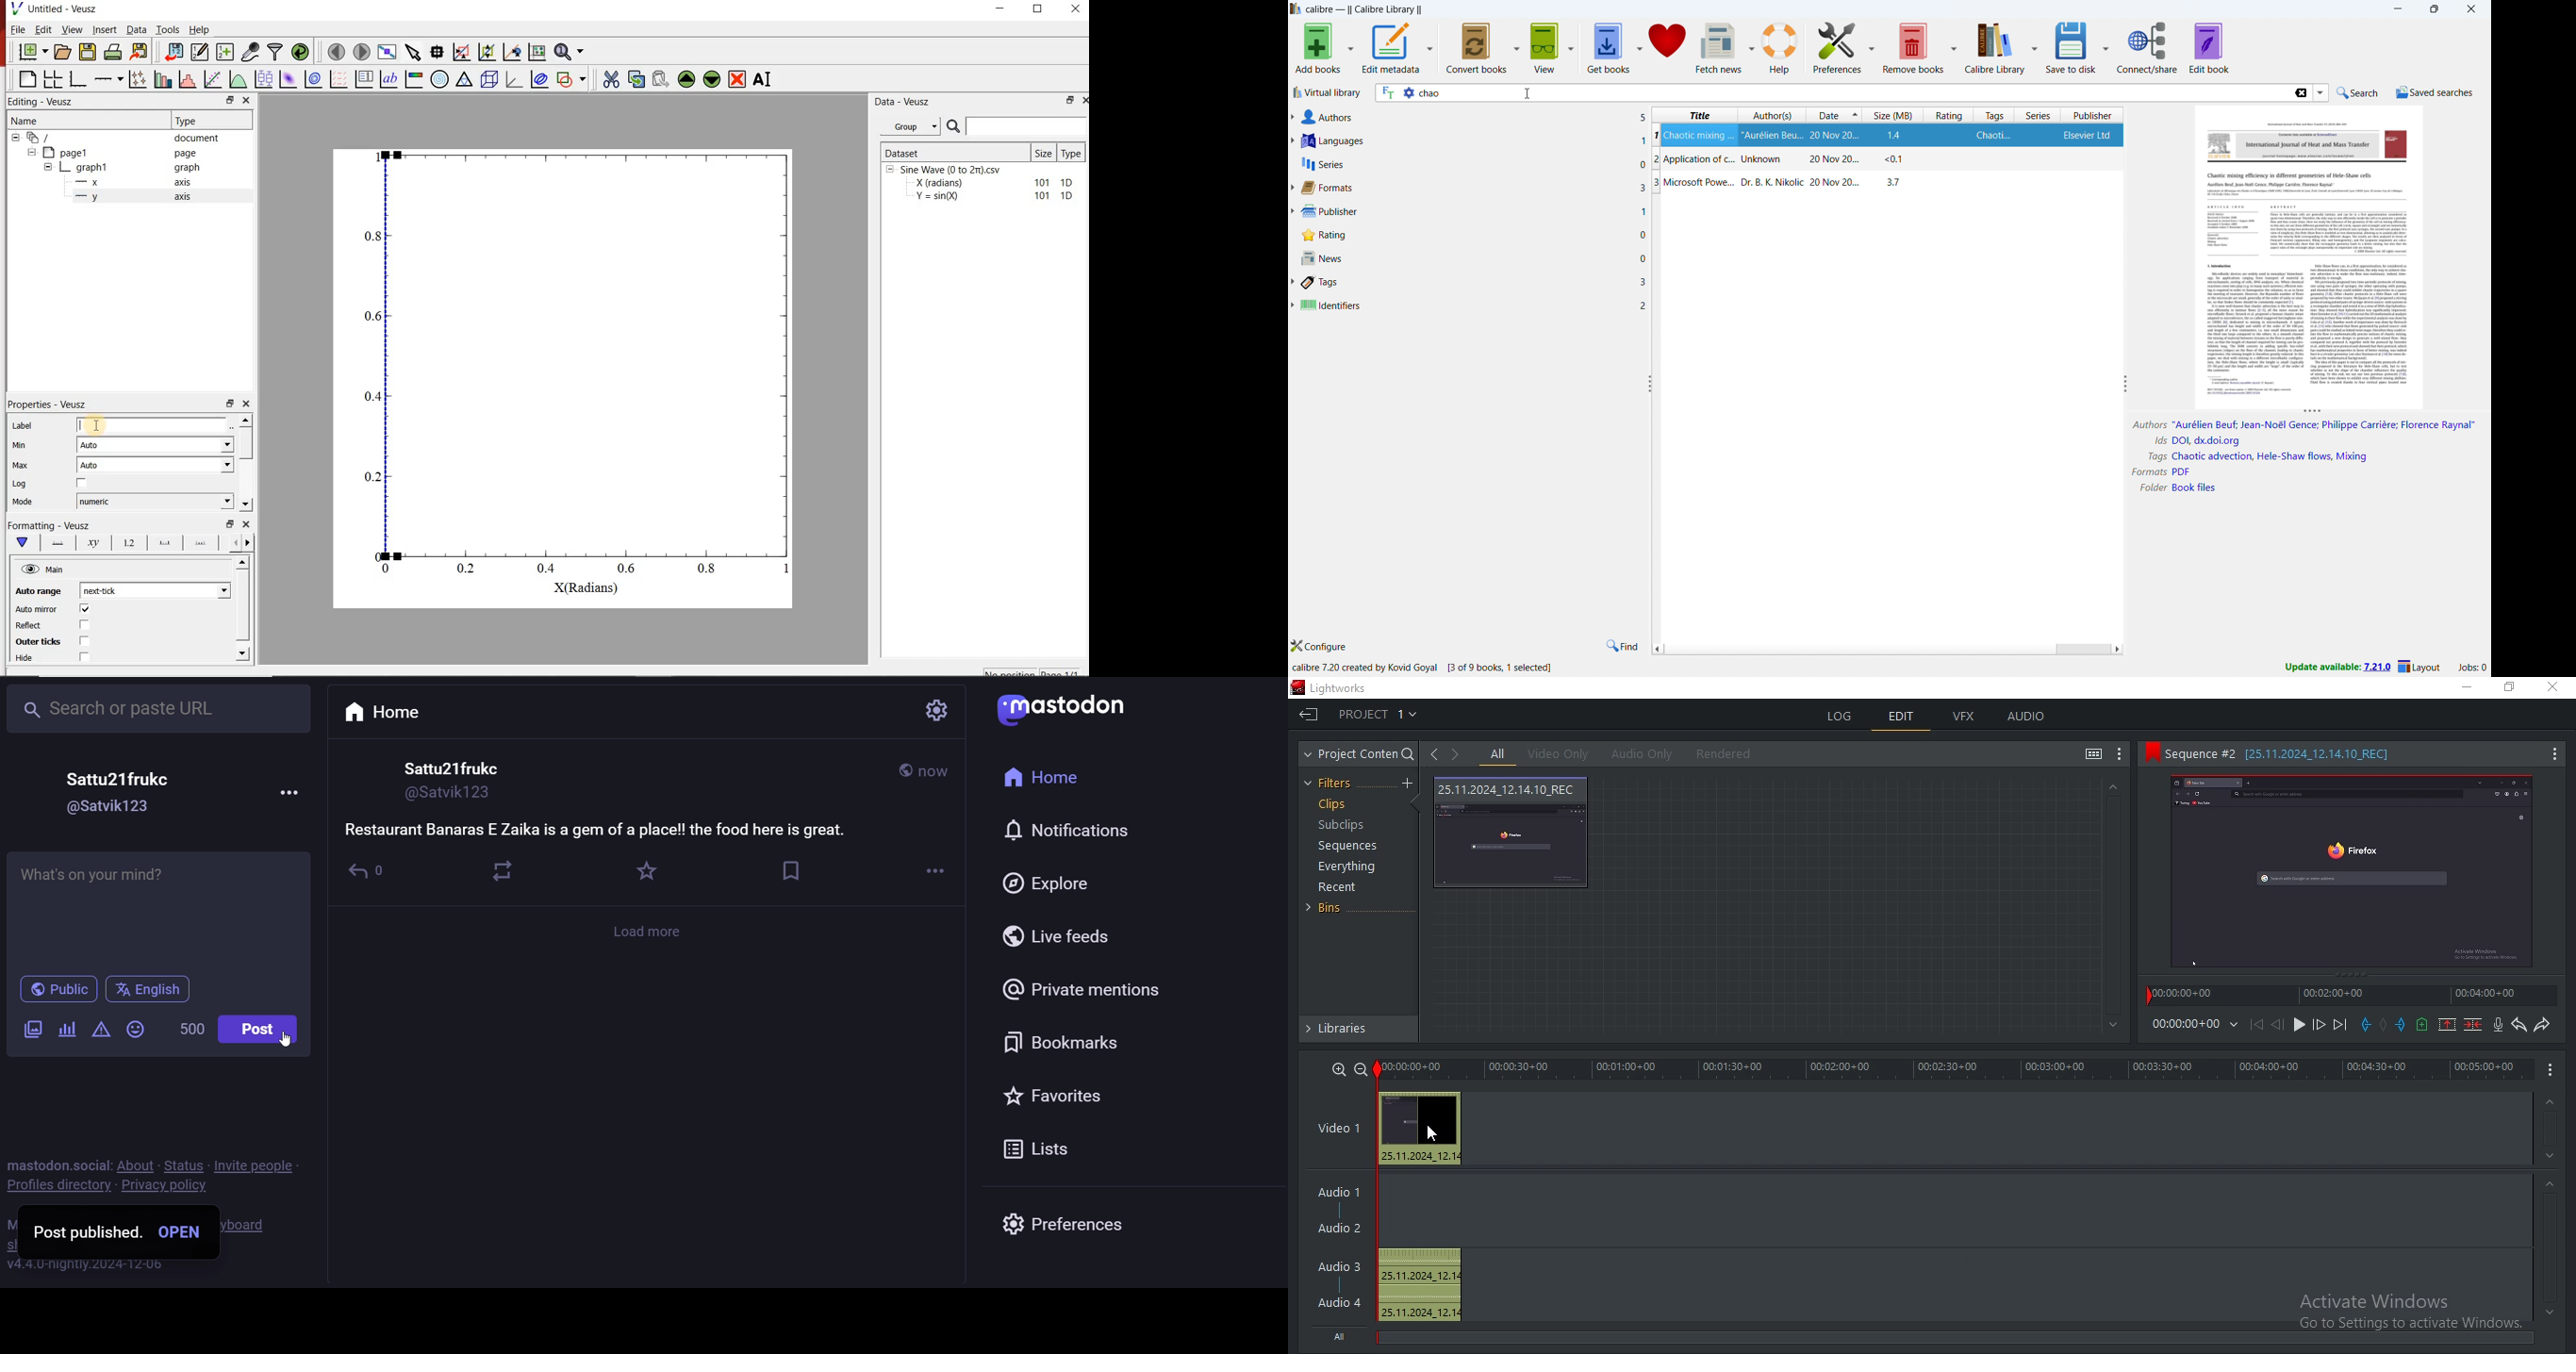 The image size is (2576, 1372). What do you see at coordinates (291, 793) in the screenshot?
I see `more` at bounding box center [291, 793].